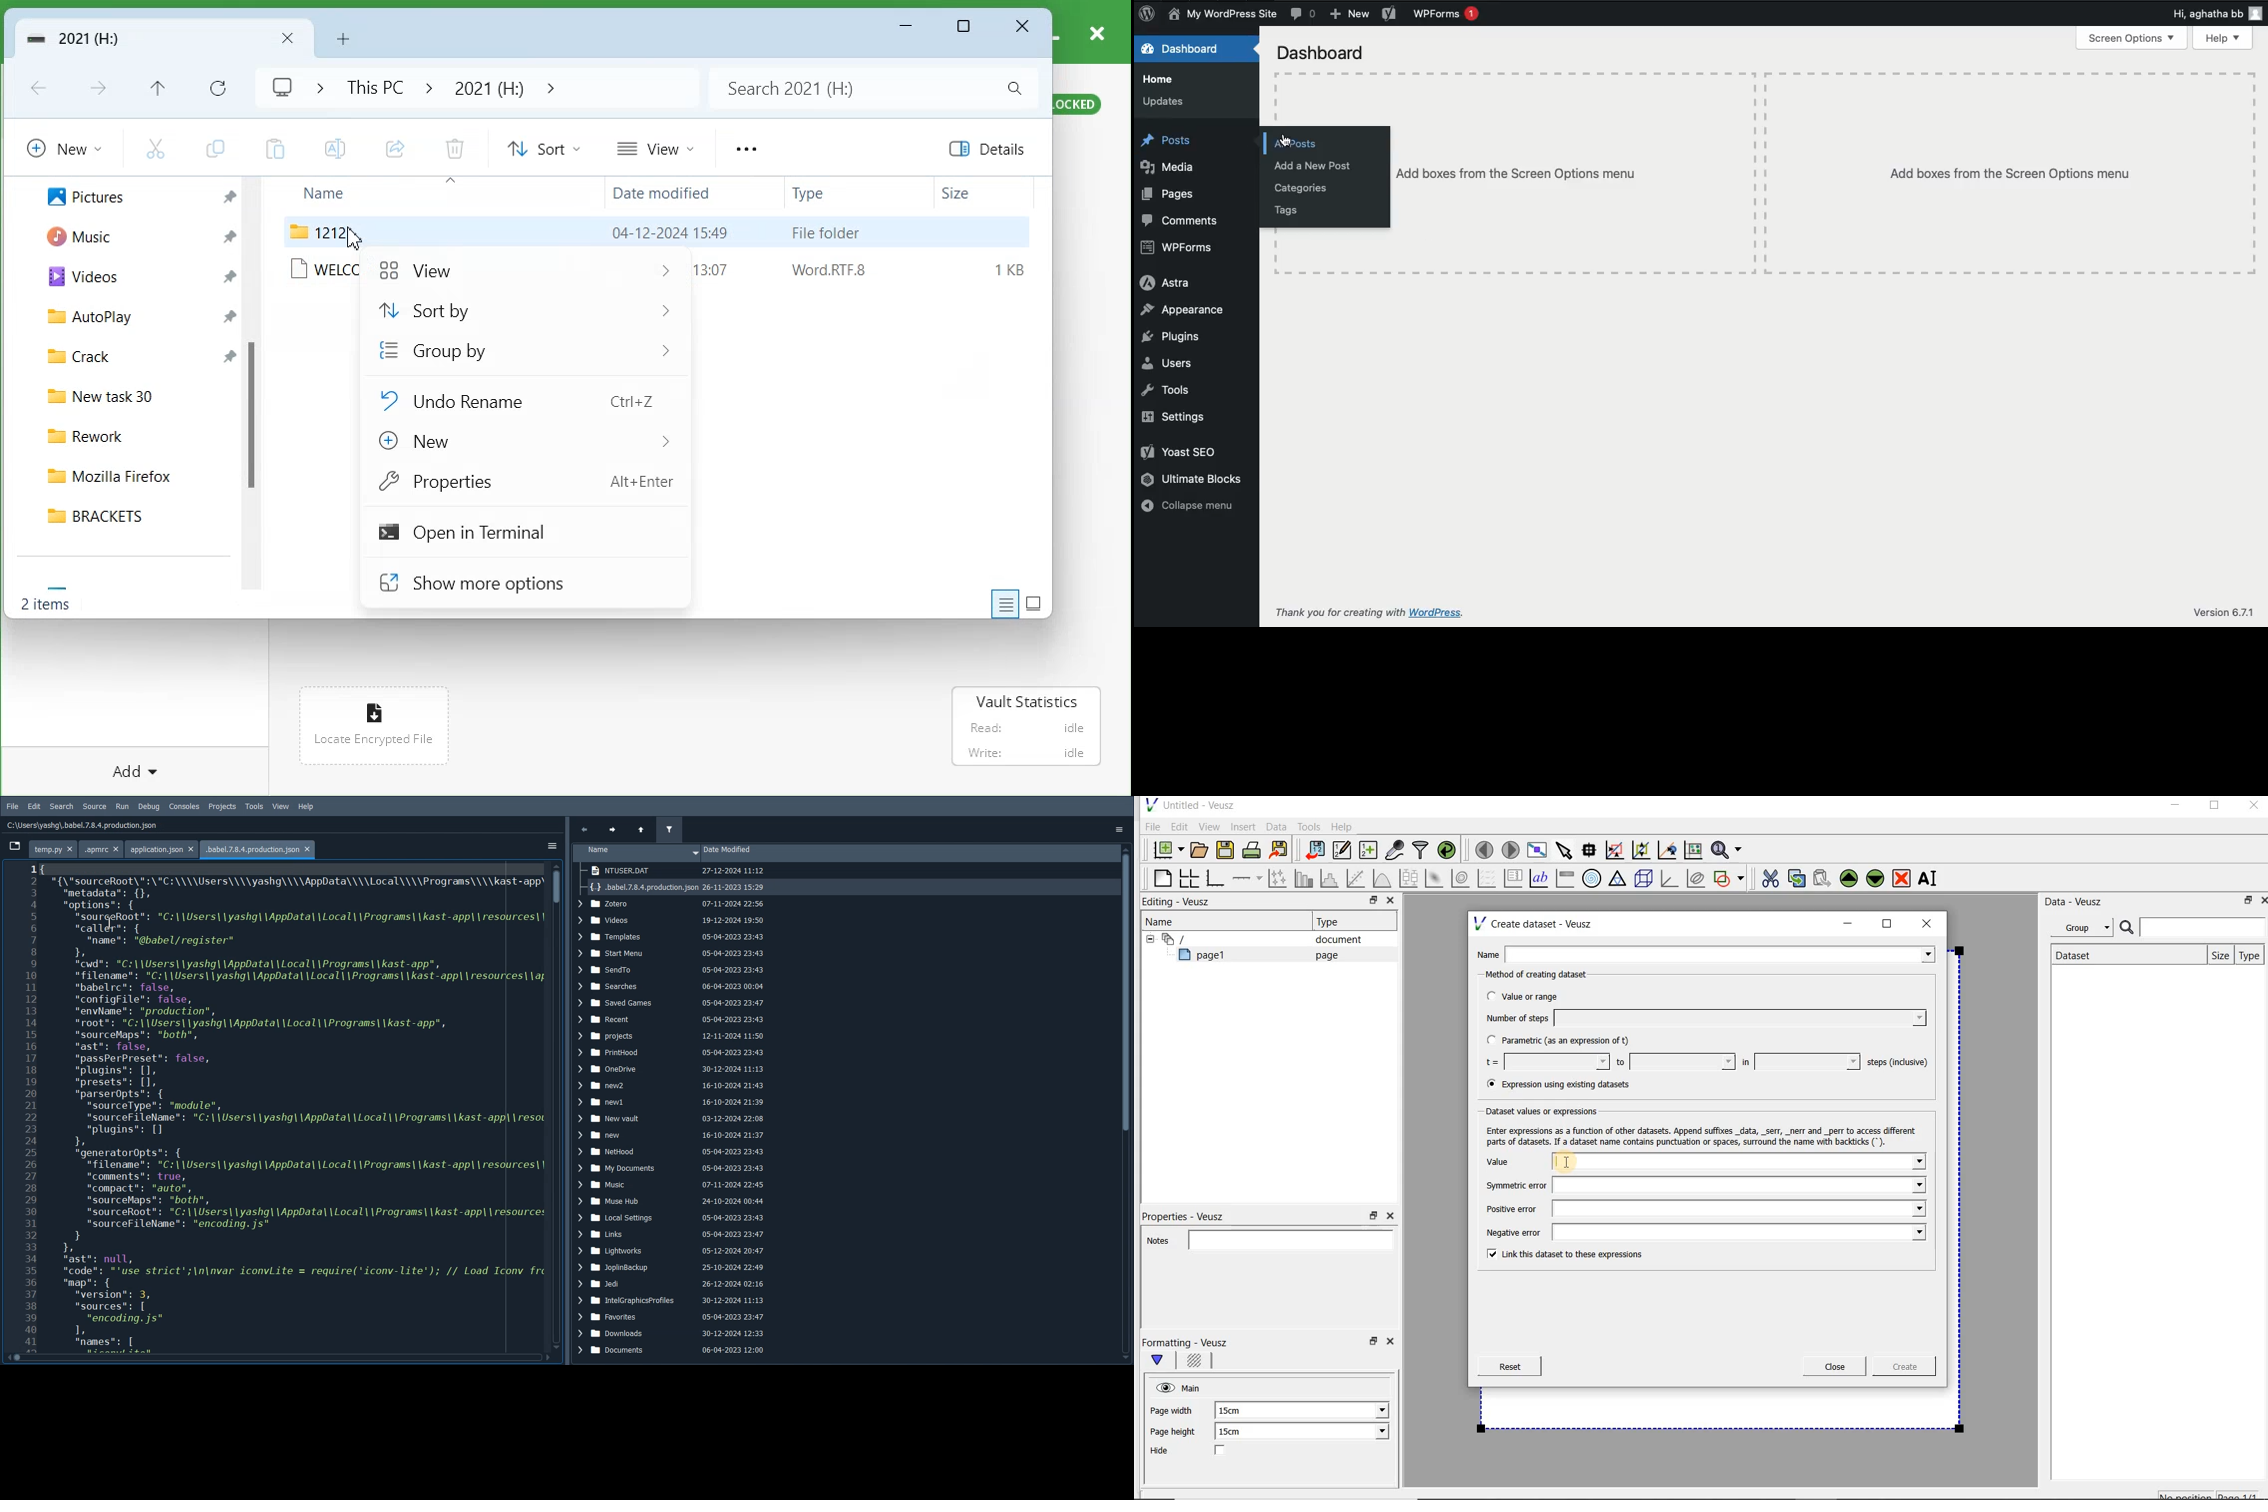 This screenshot has height=1512, width=2268. Describe the element at coordinates (1127, 1103) in the screenshot. I see `Vertical scroll bar` at that location.